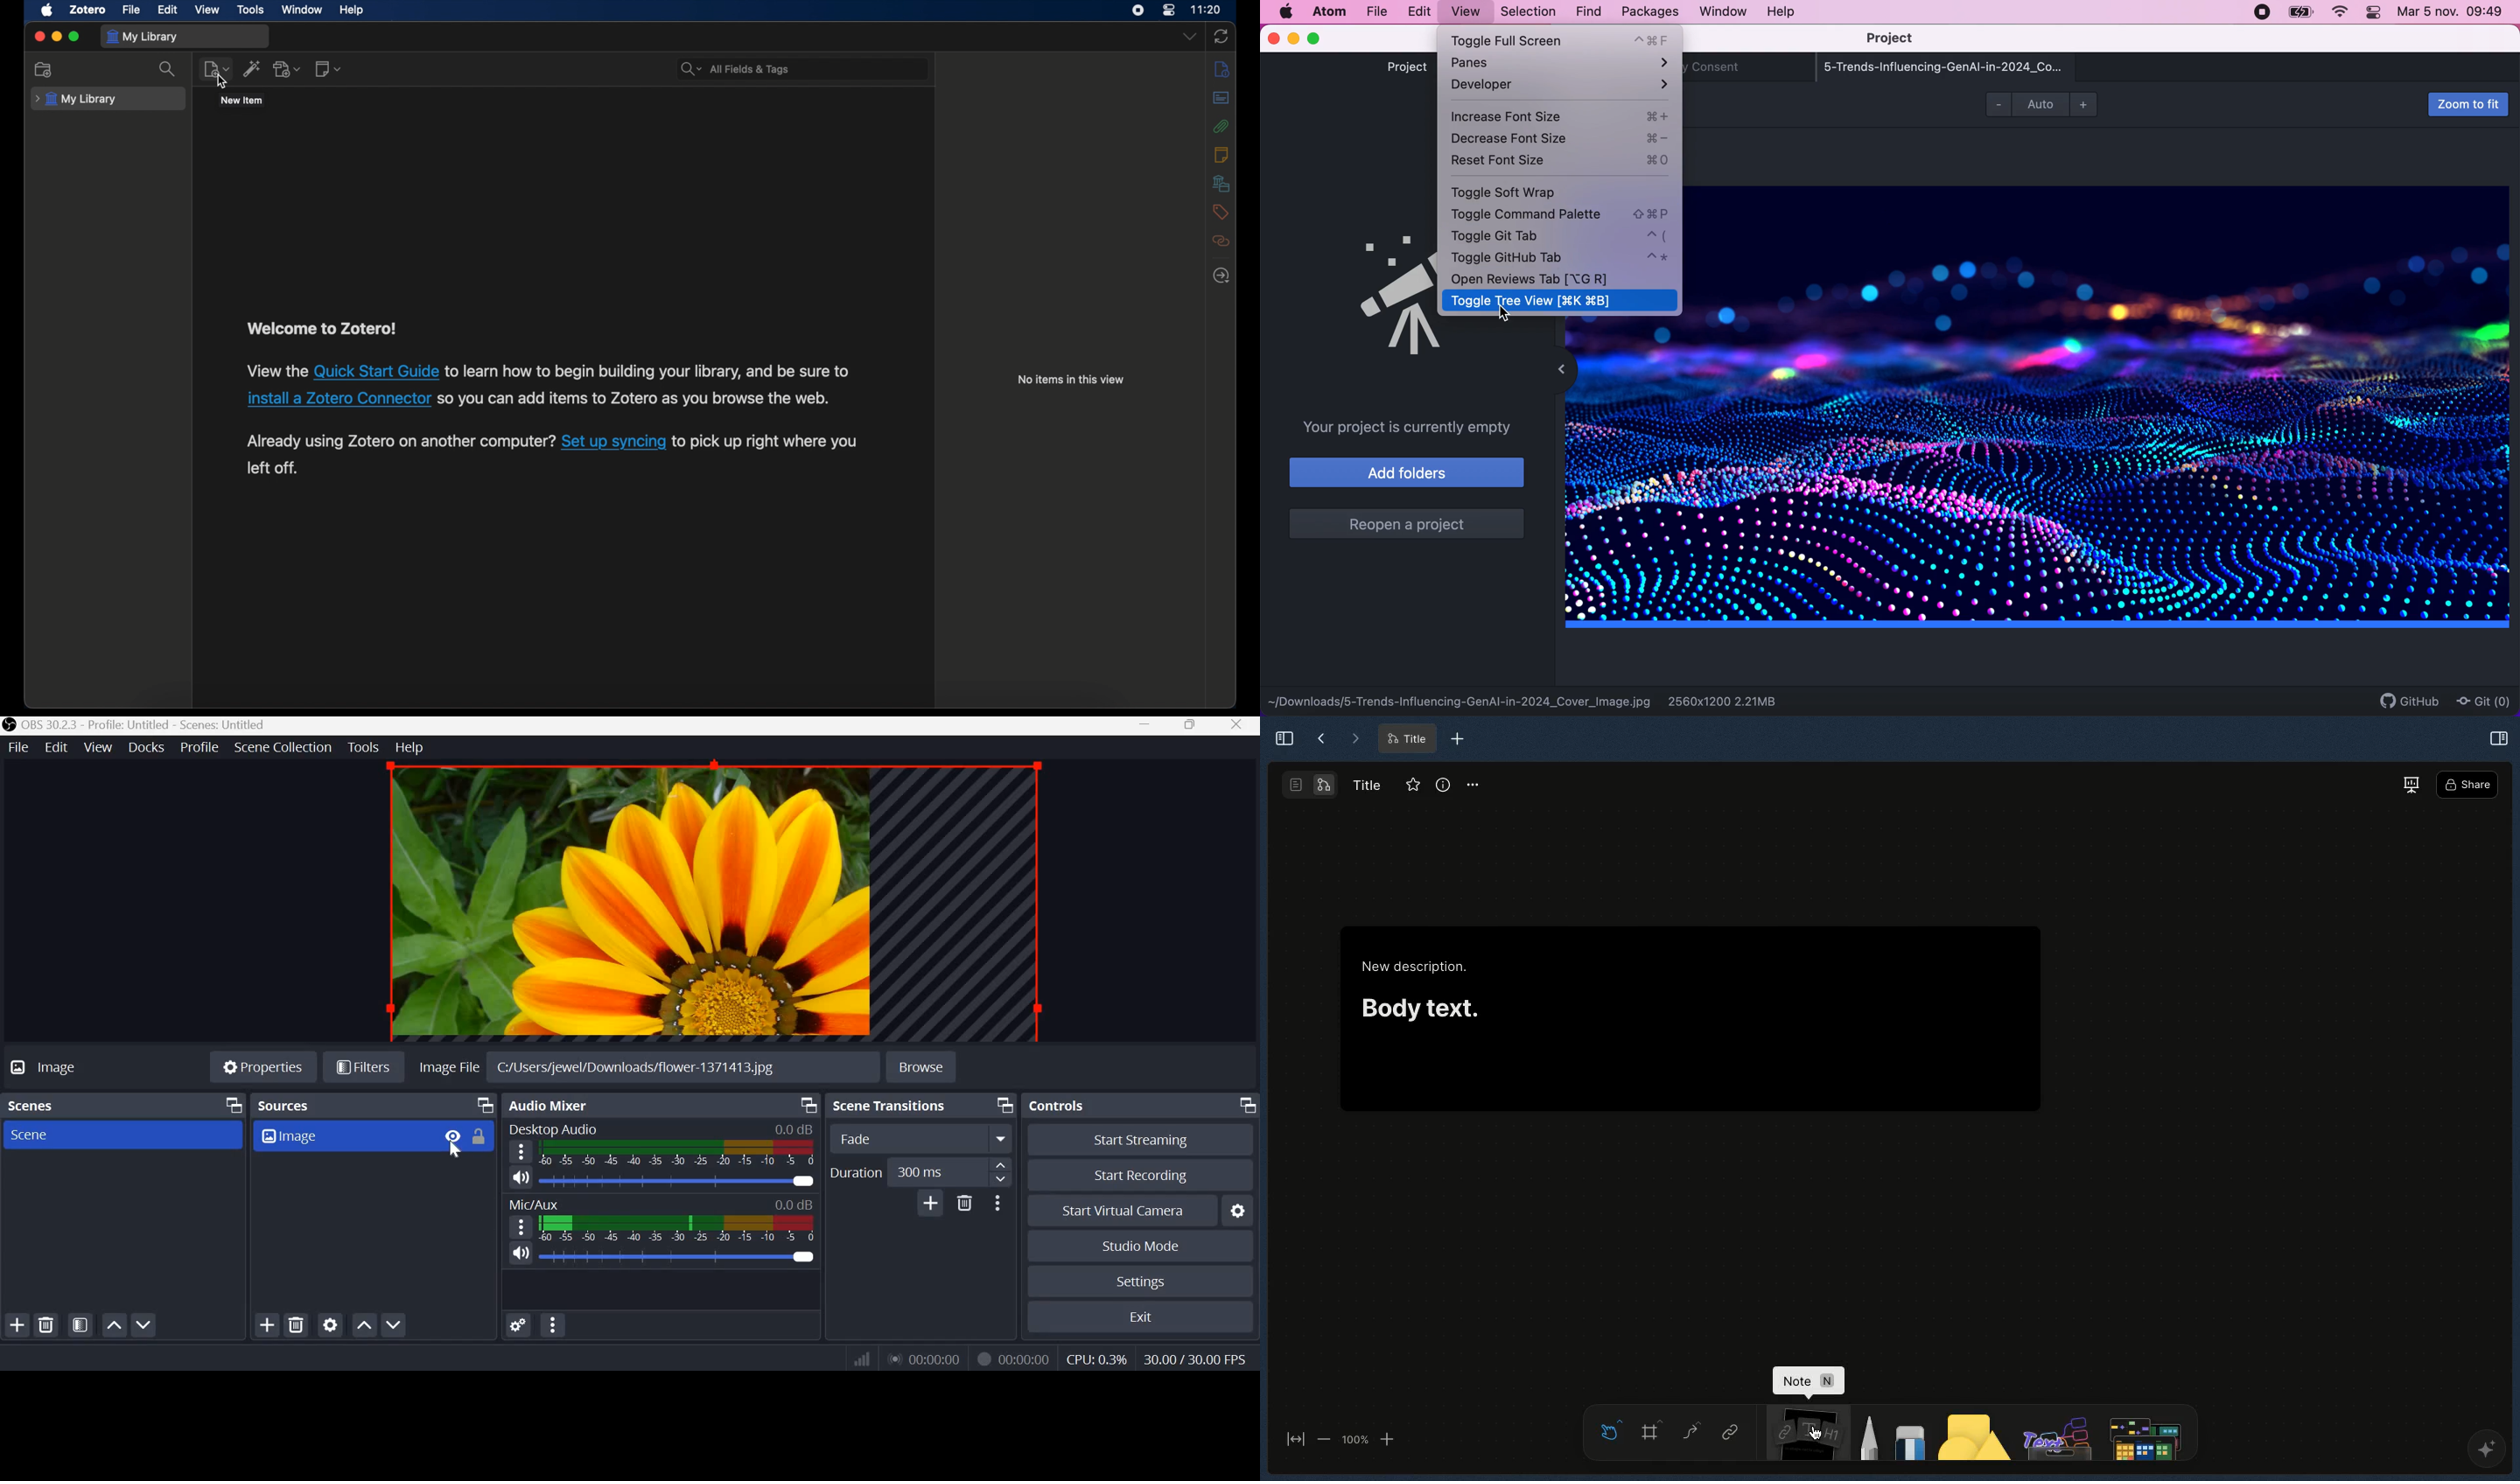 This screenshot has width=2520, height=1484. I want to click on decrease duration, so click(1000, 1180).